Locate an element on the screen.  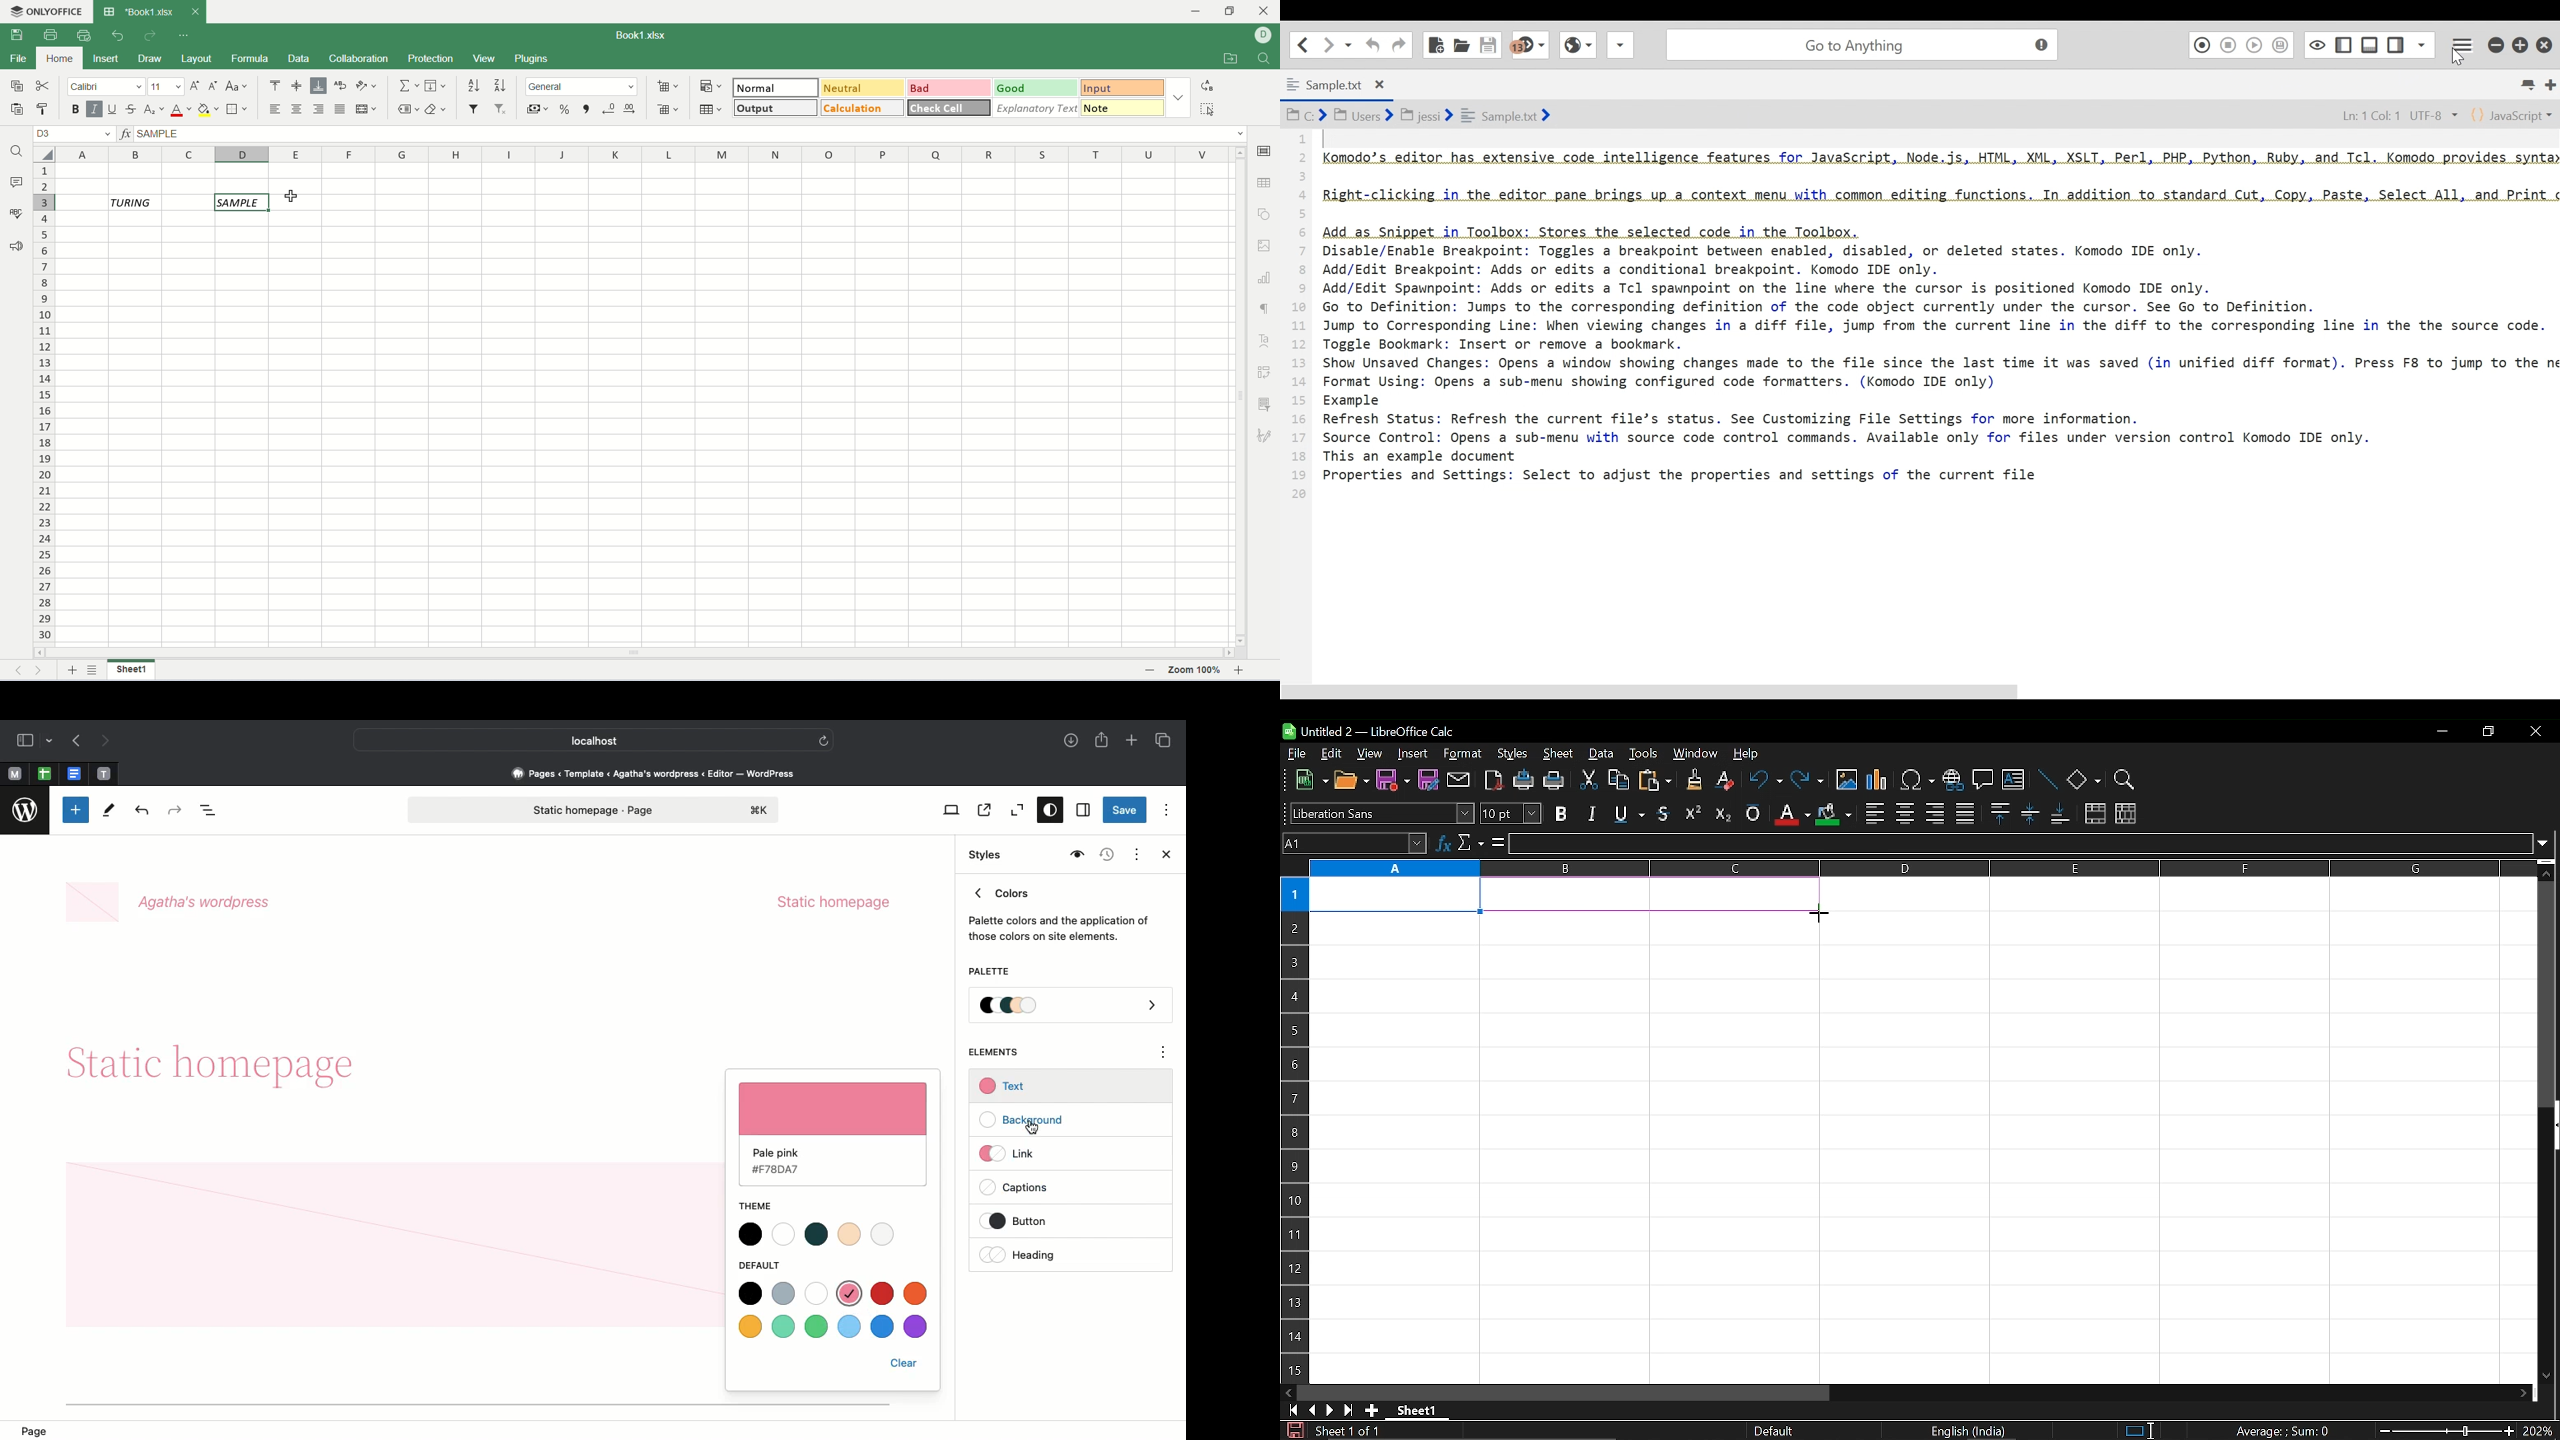
Redo is located at coordinates (177, 811).